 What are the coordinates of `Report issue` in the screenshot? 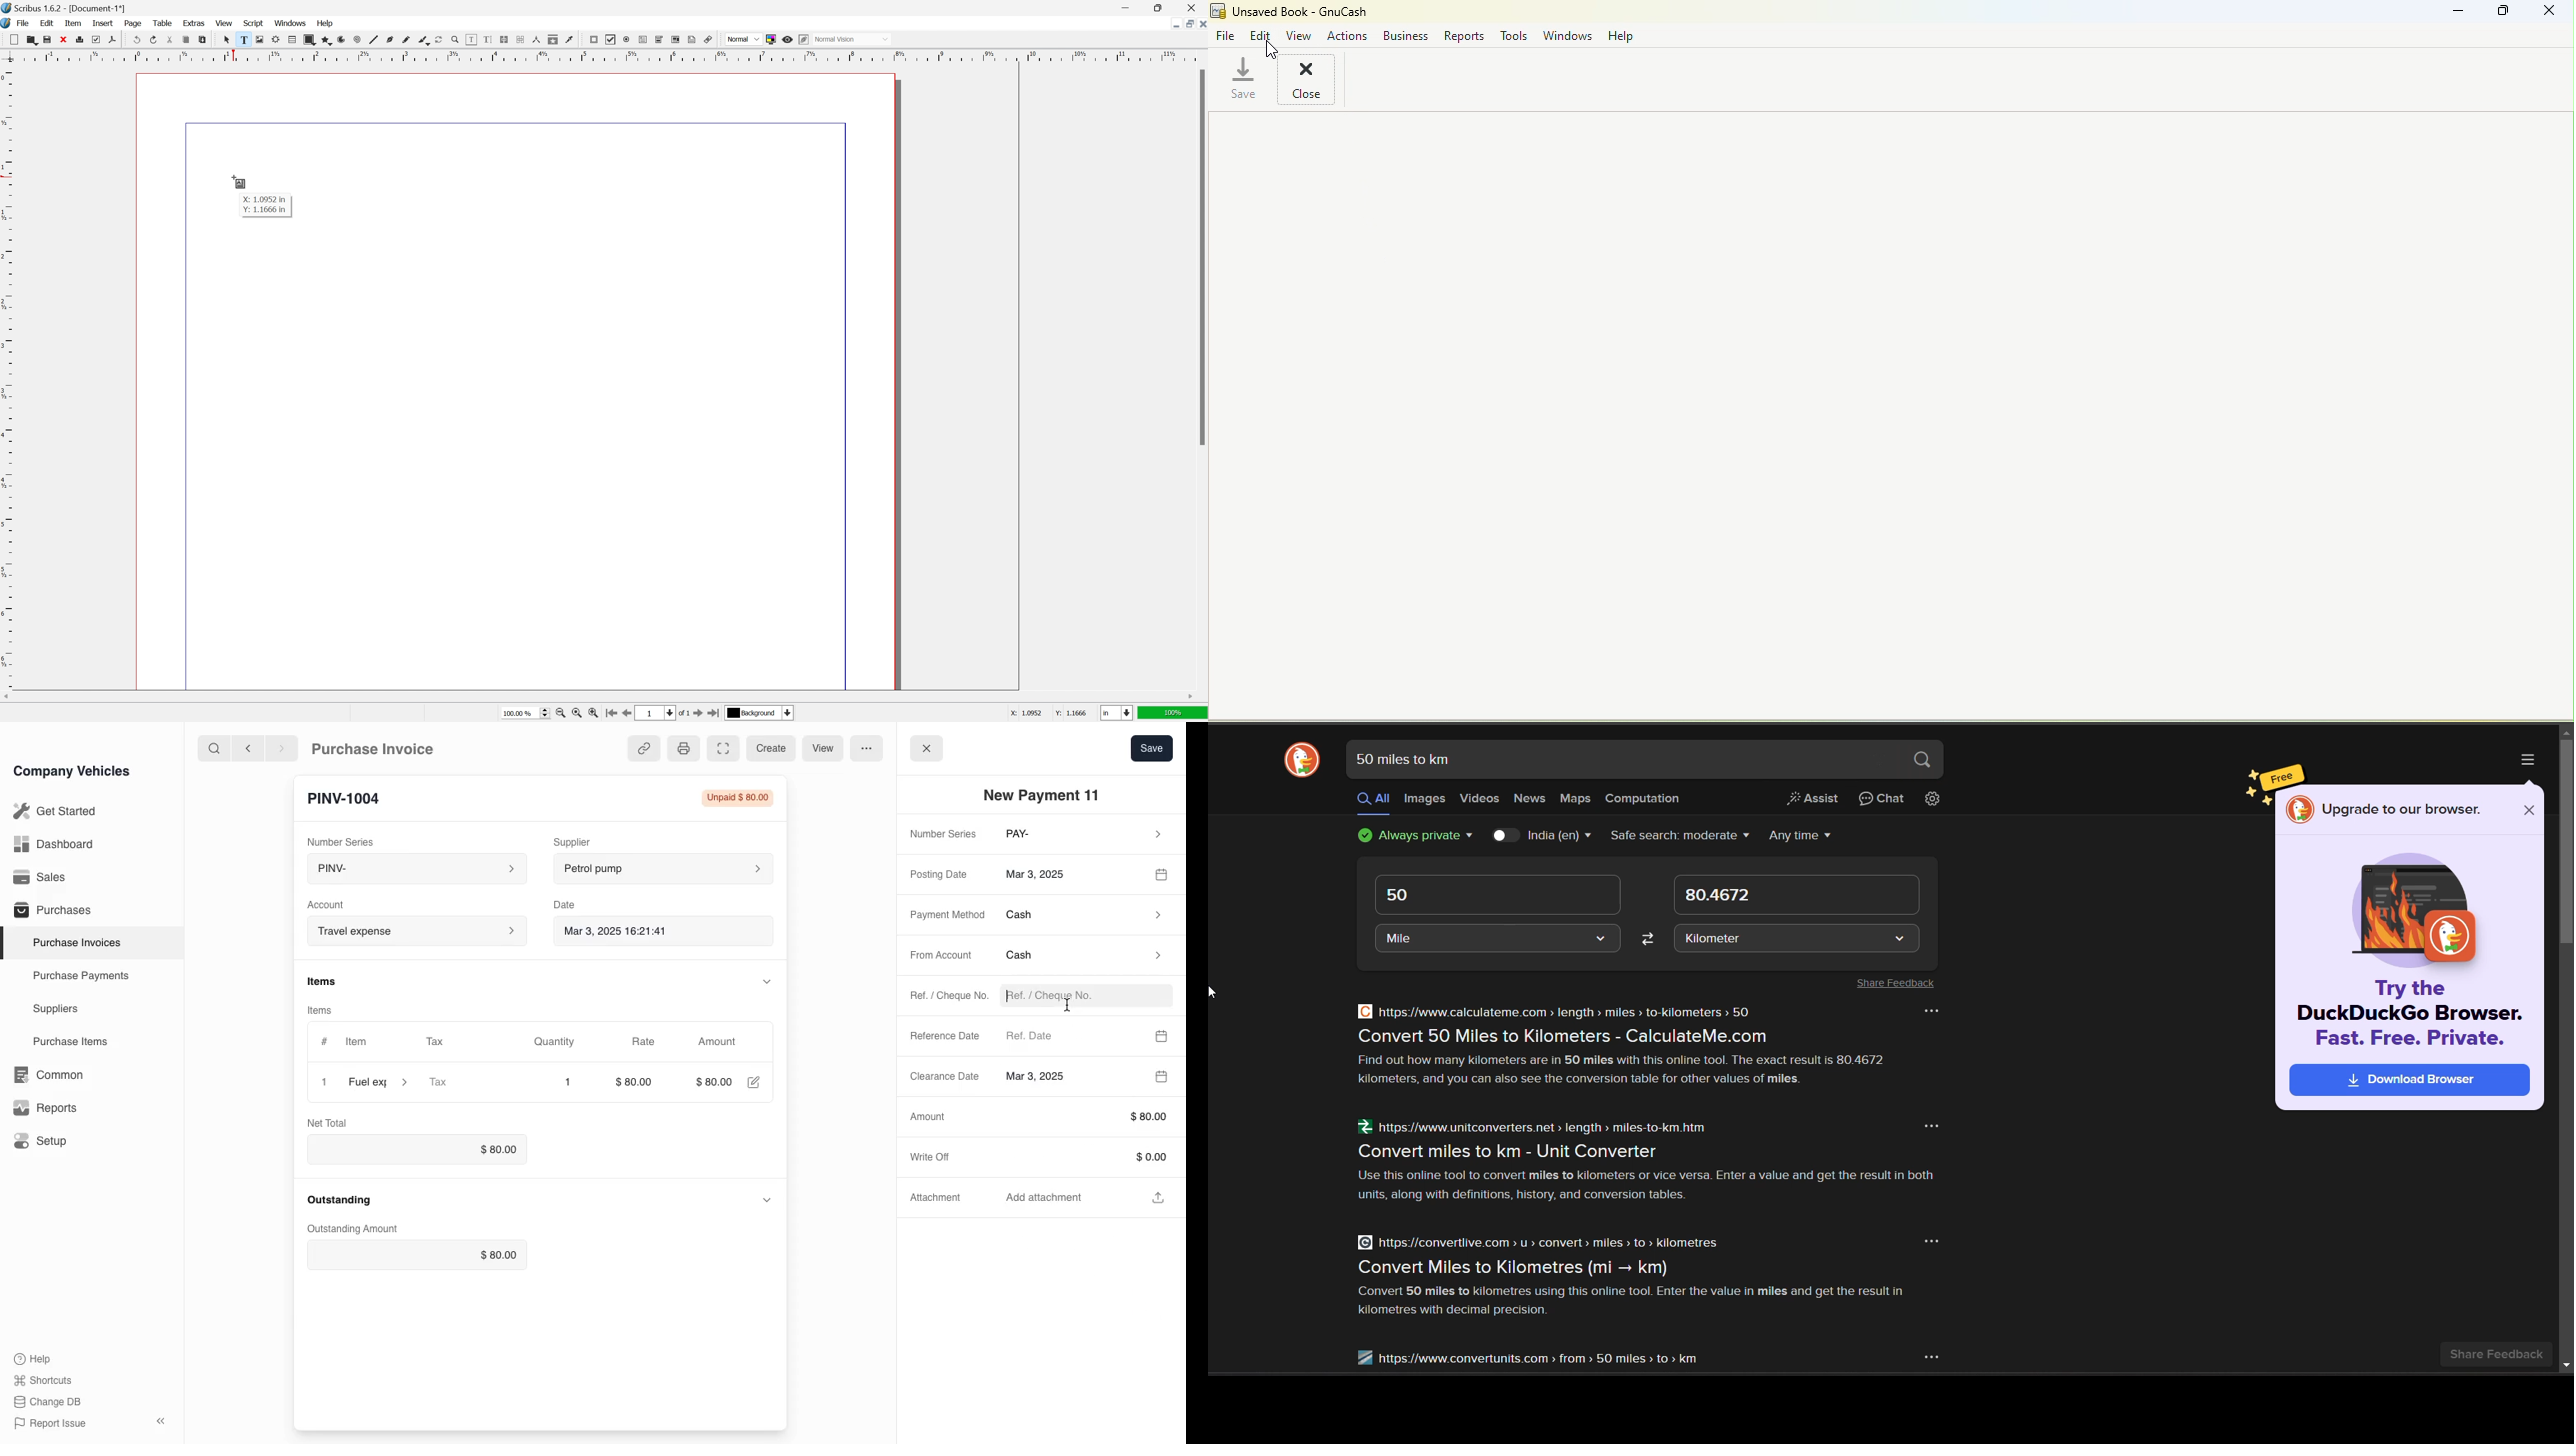 It's located at (53, 1424).